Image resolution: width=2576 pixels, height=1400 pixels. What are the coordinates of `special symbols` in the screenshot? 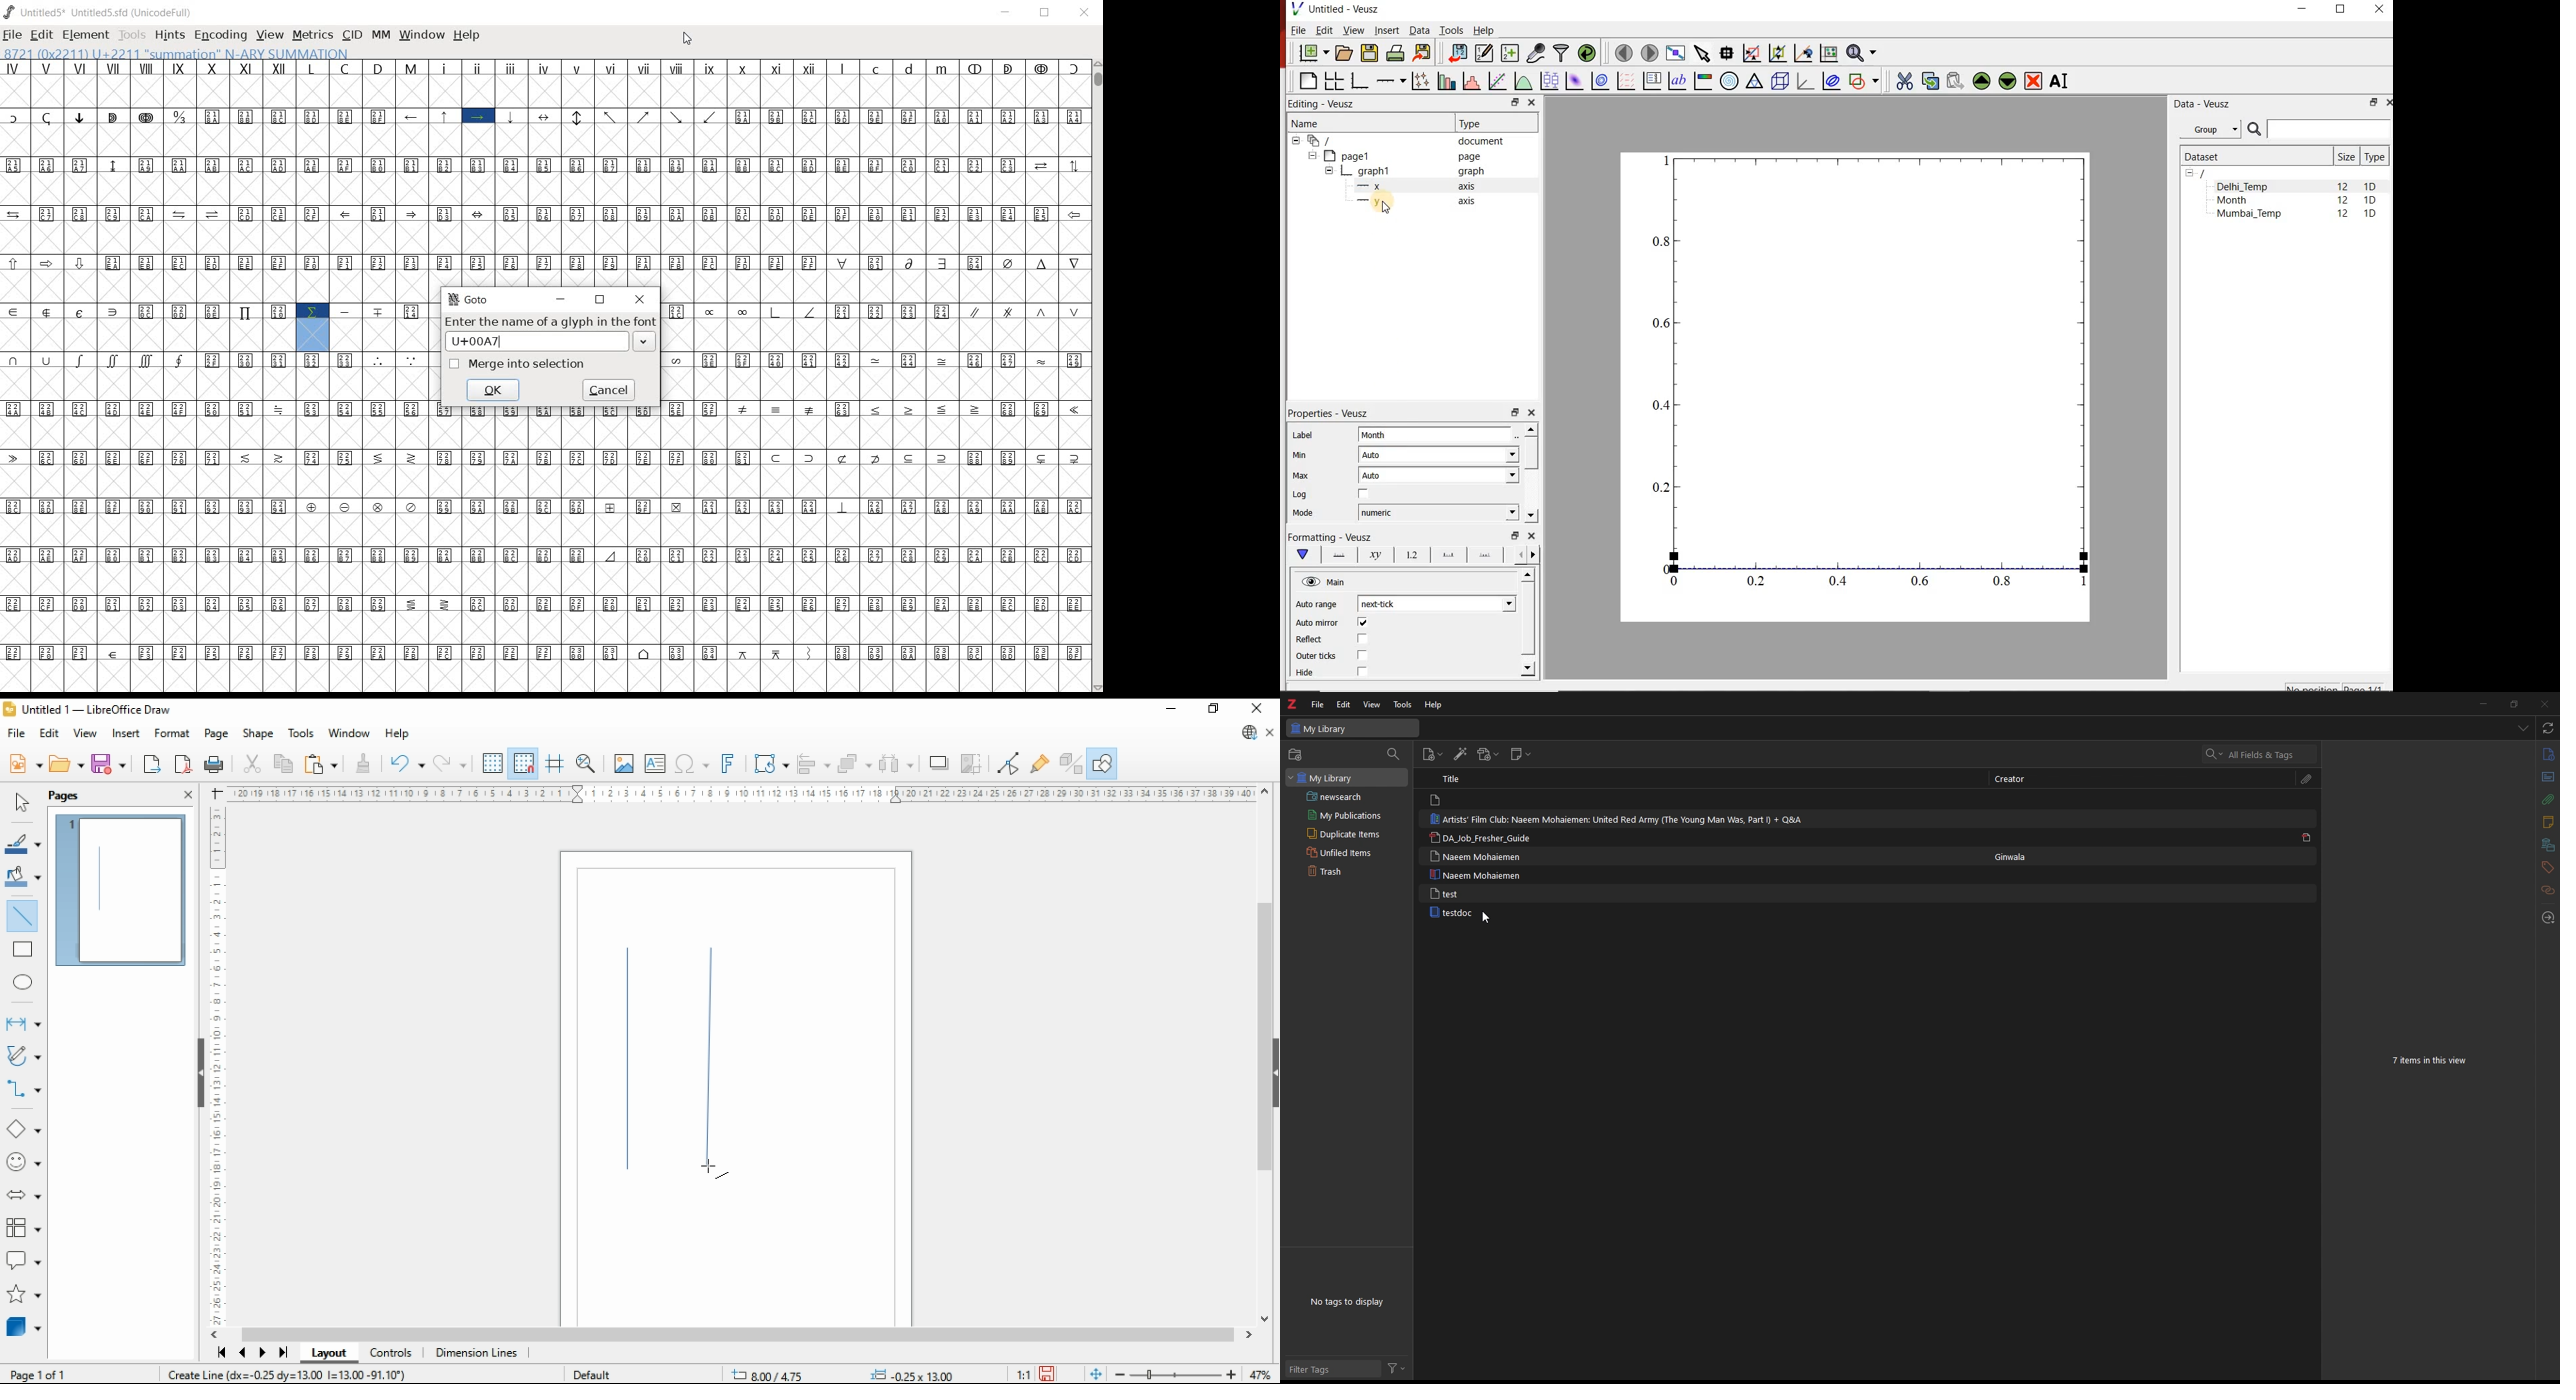 It's located at (548, 603).